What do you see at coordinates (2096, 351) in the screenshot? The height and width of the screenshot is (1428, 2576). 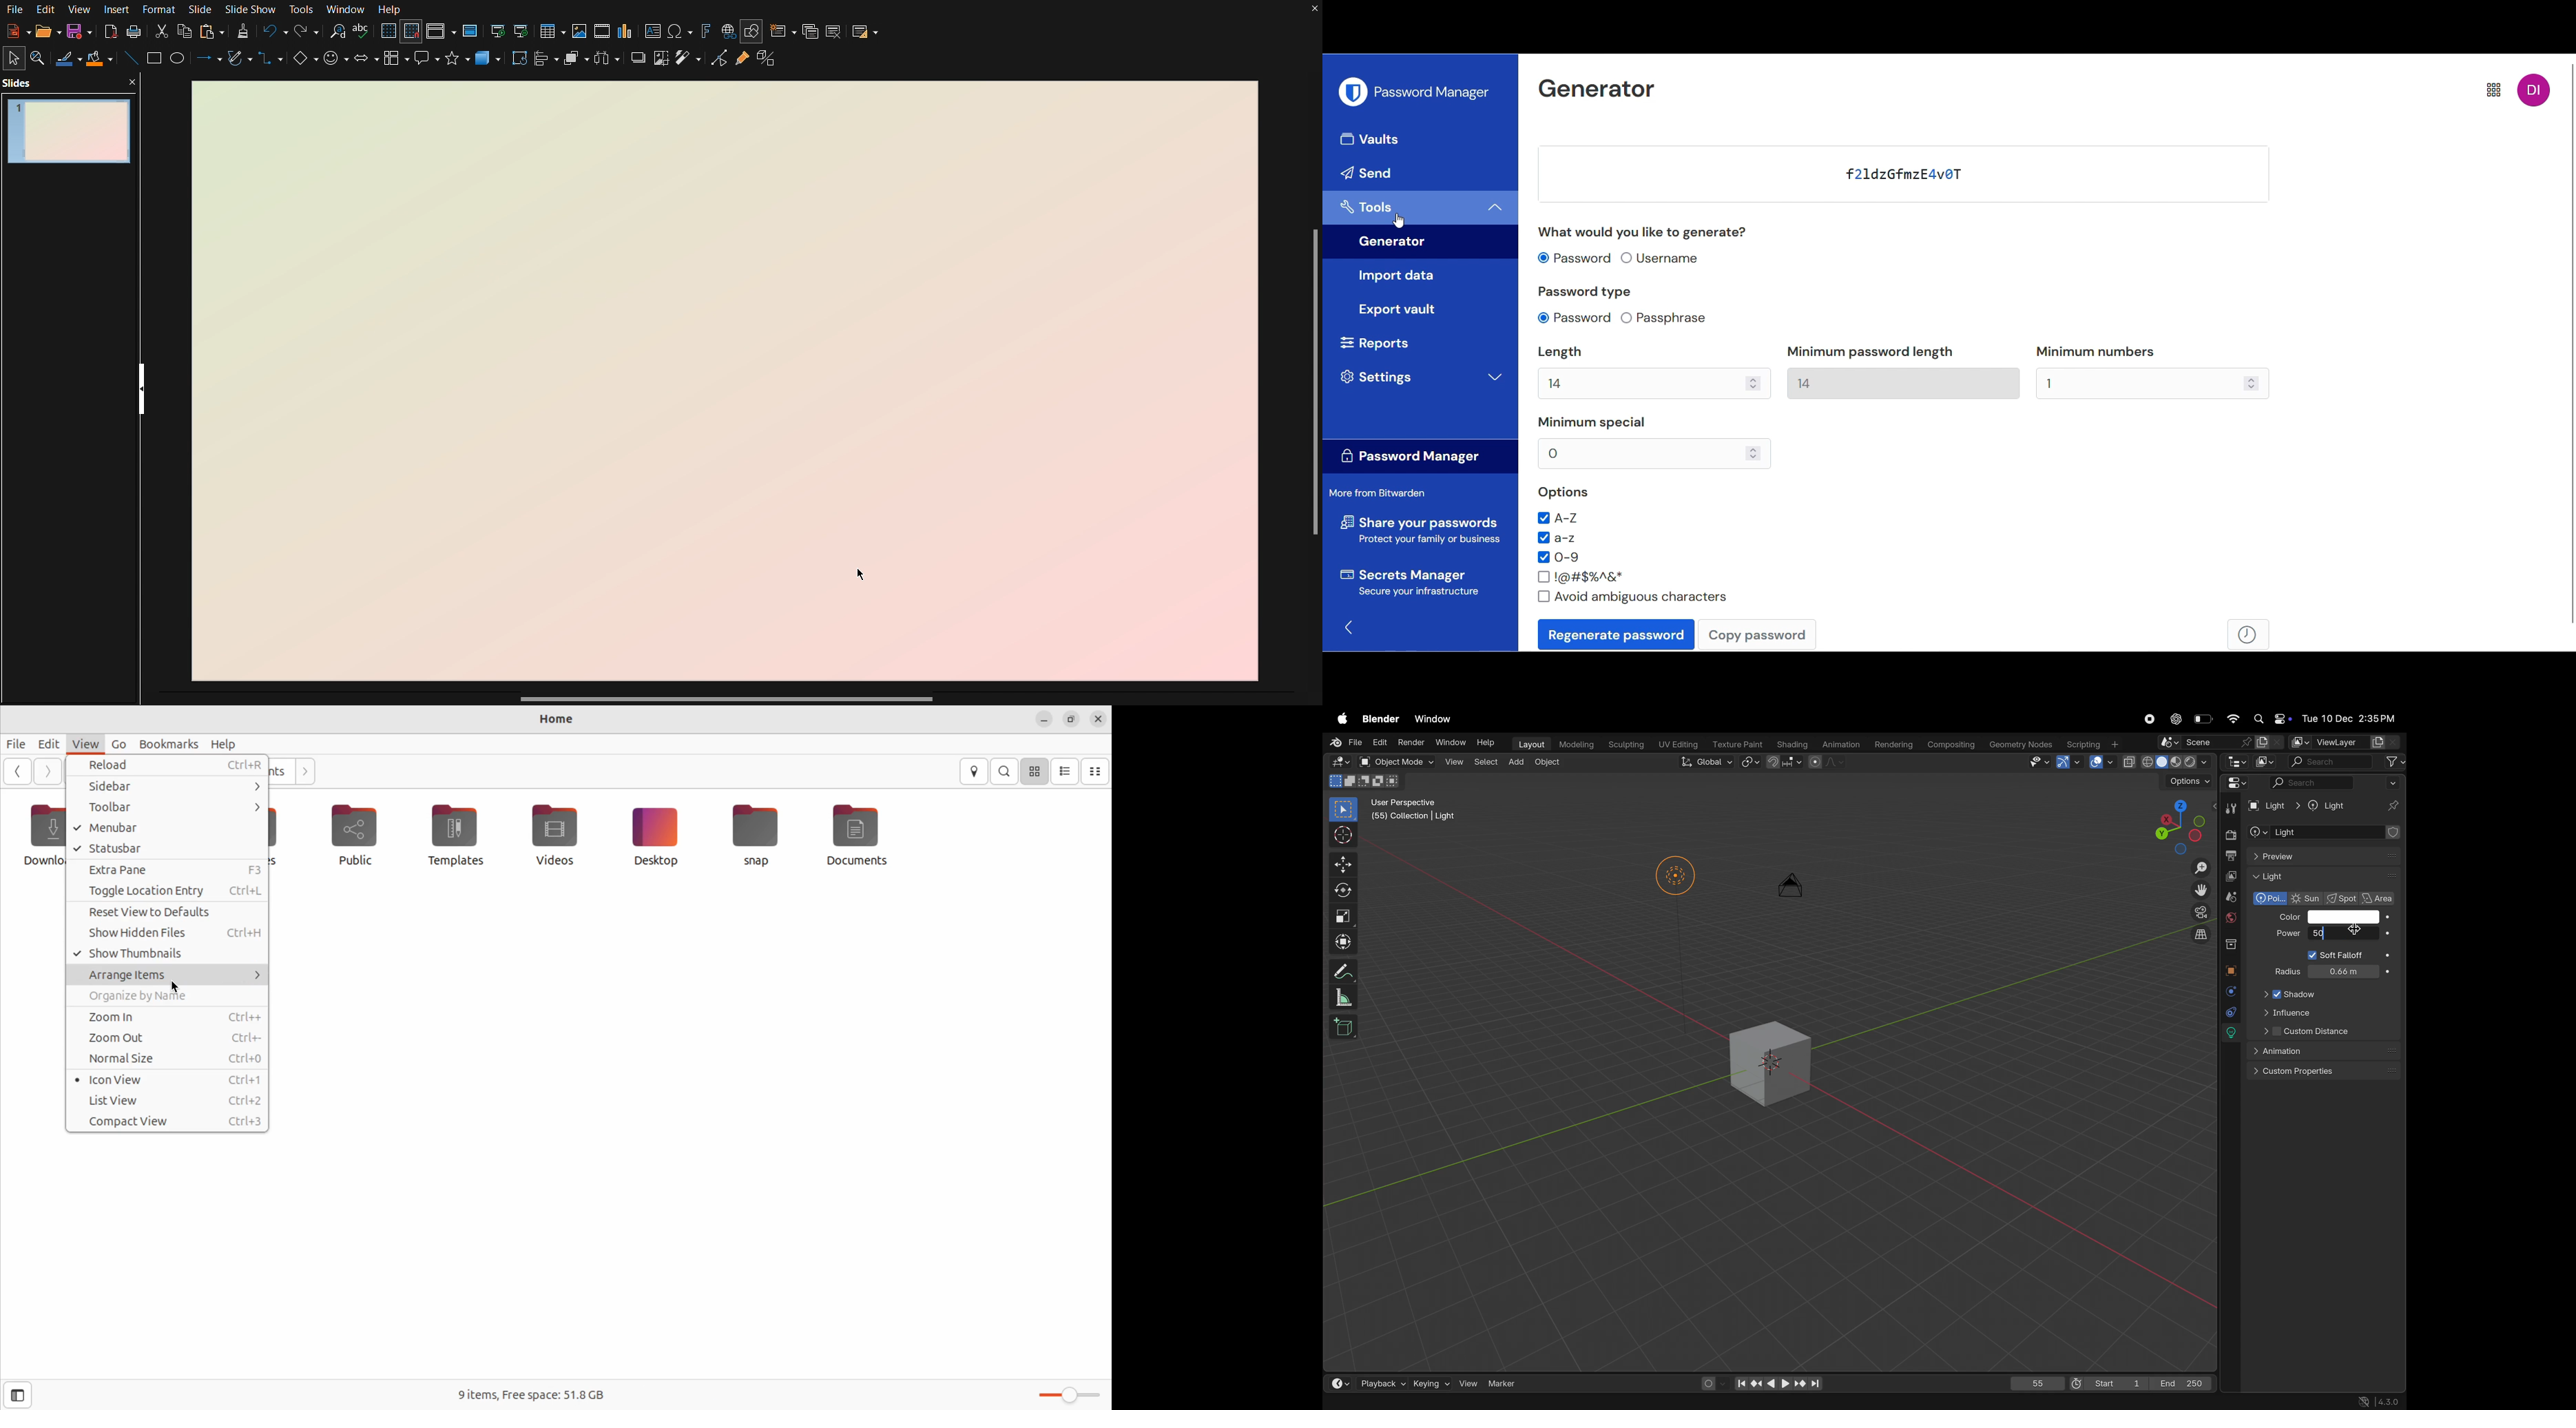 I see `Minimum(Min.) numbers` at bounding box center [2096, 351].